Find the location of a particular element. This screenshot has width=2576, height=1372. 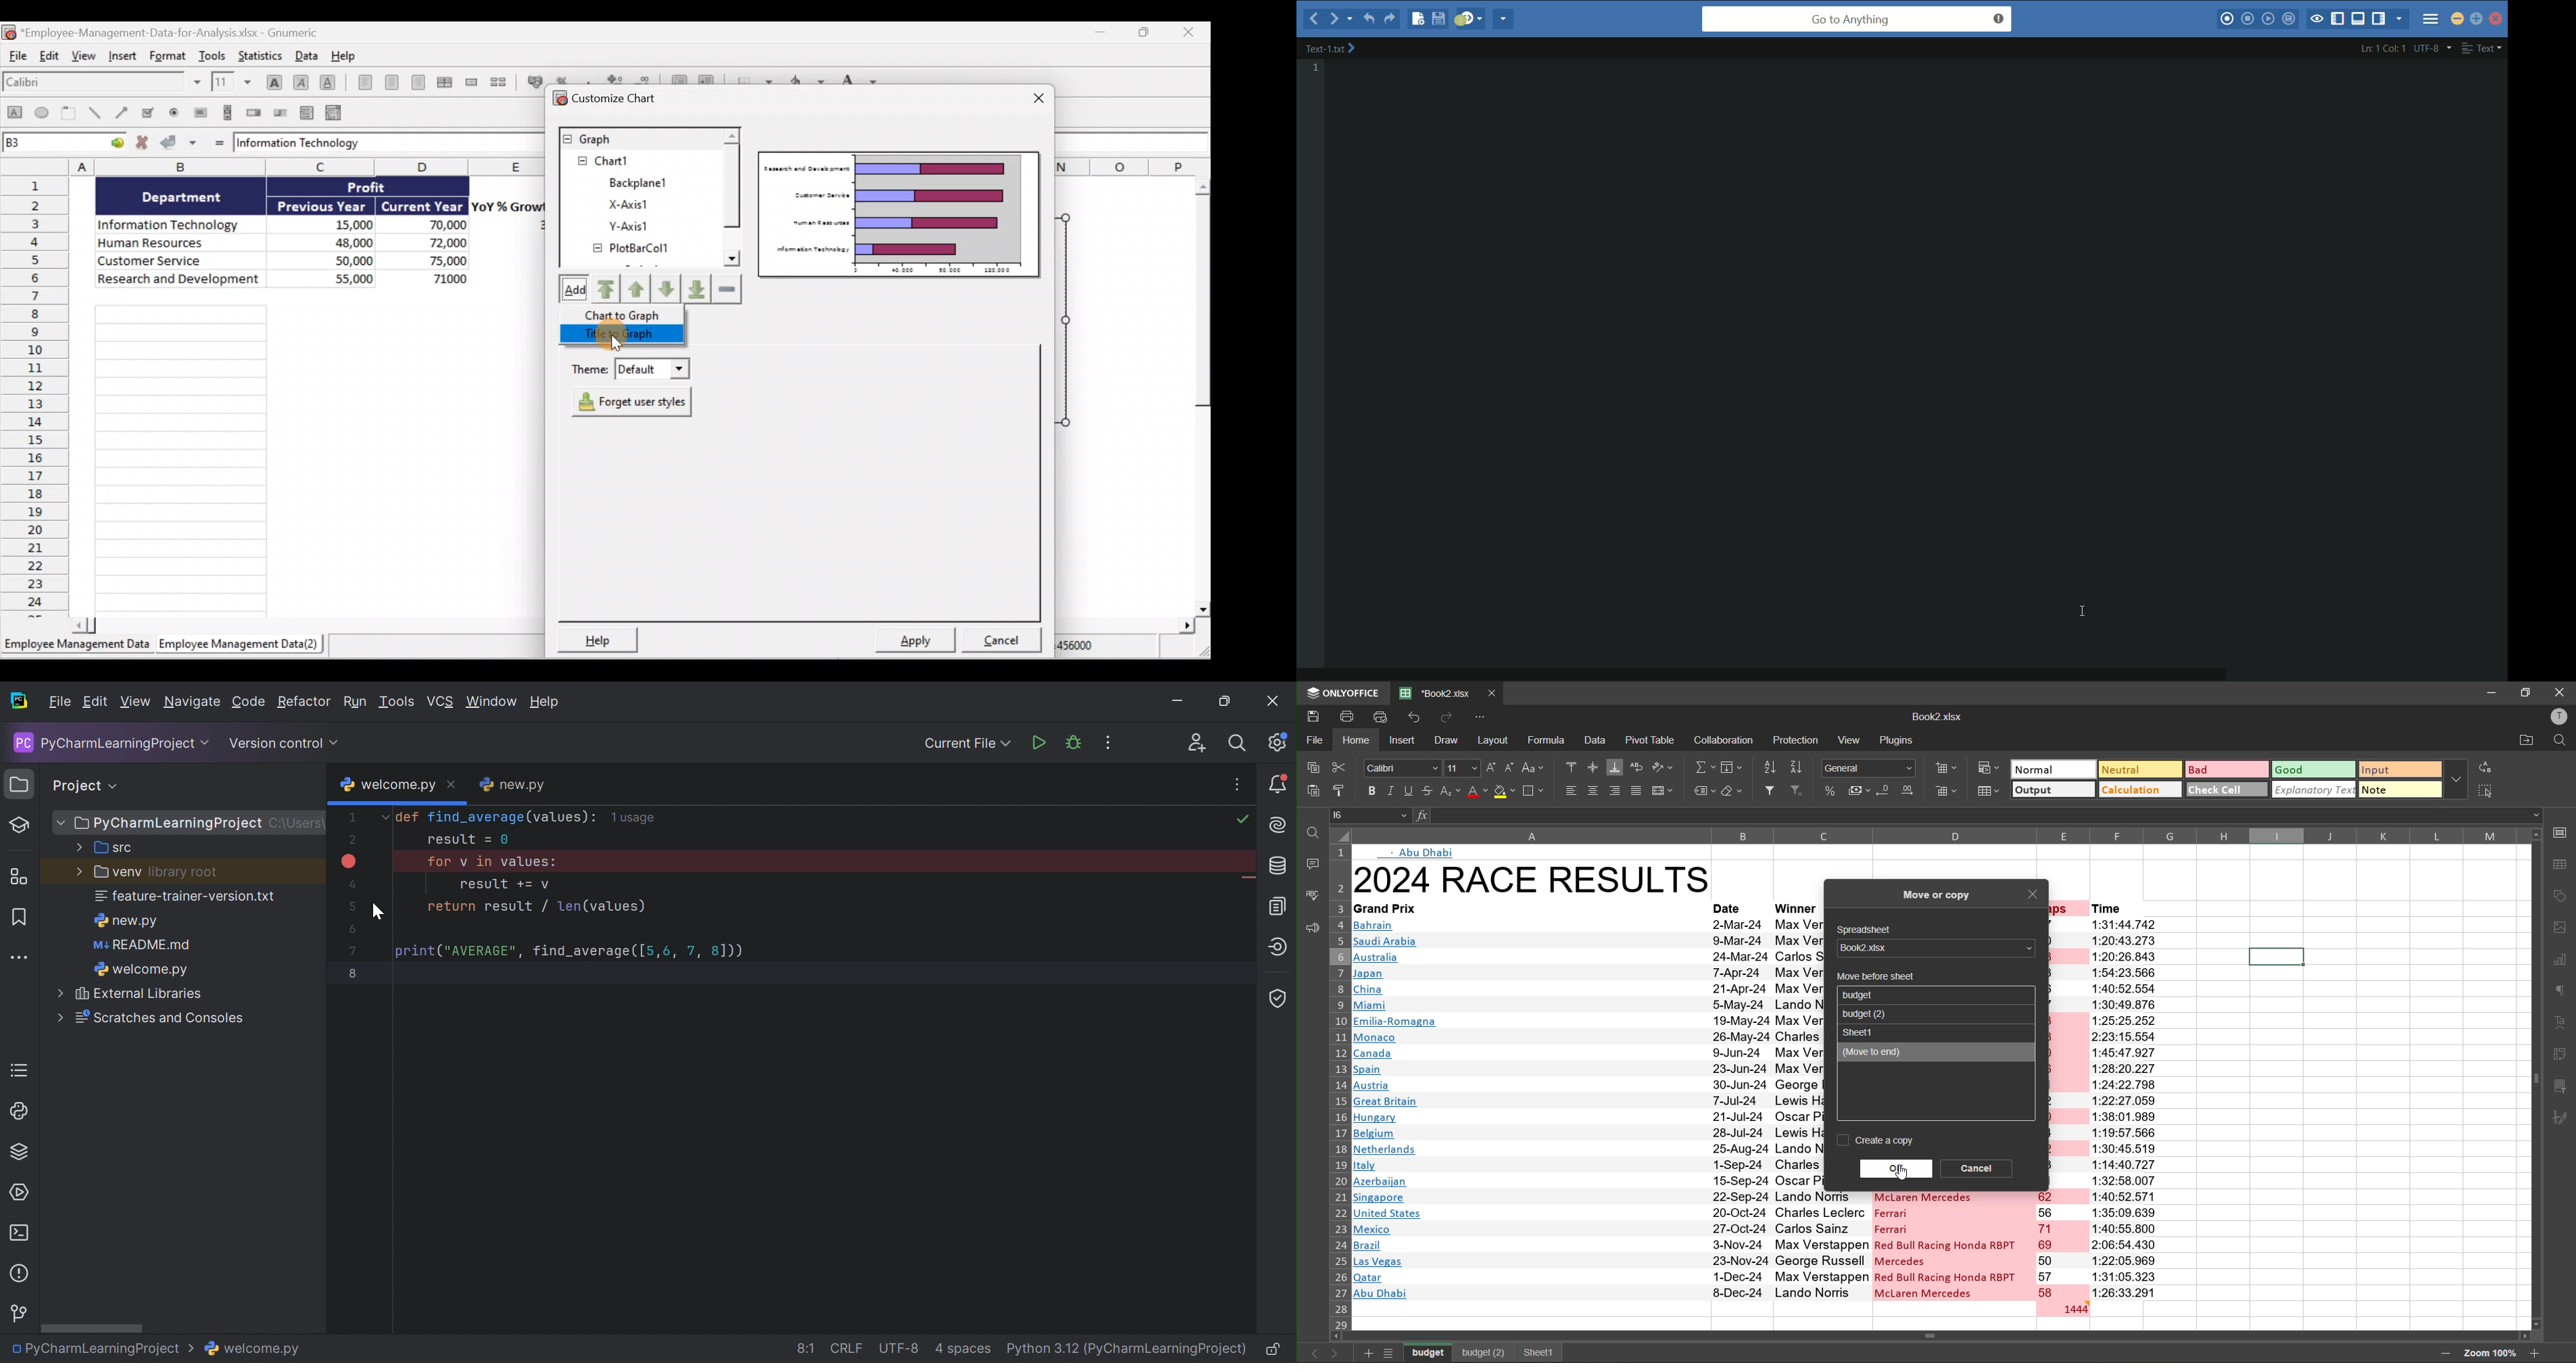

Create a spin button is located at coordinates (255, 112).